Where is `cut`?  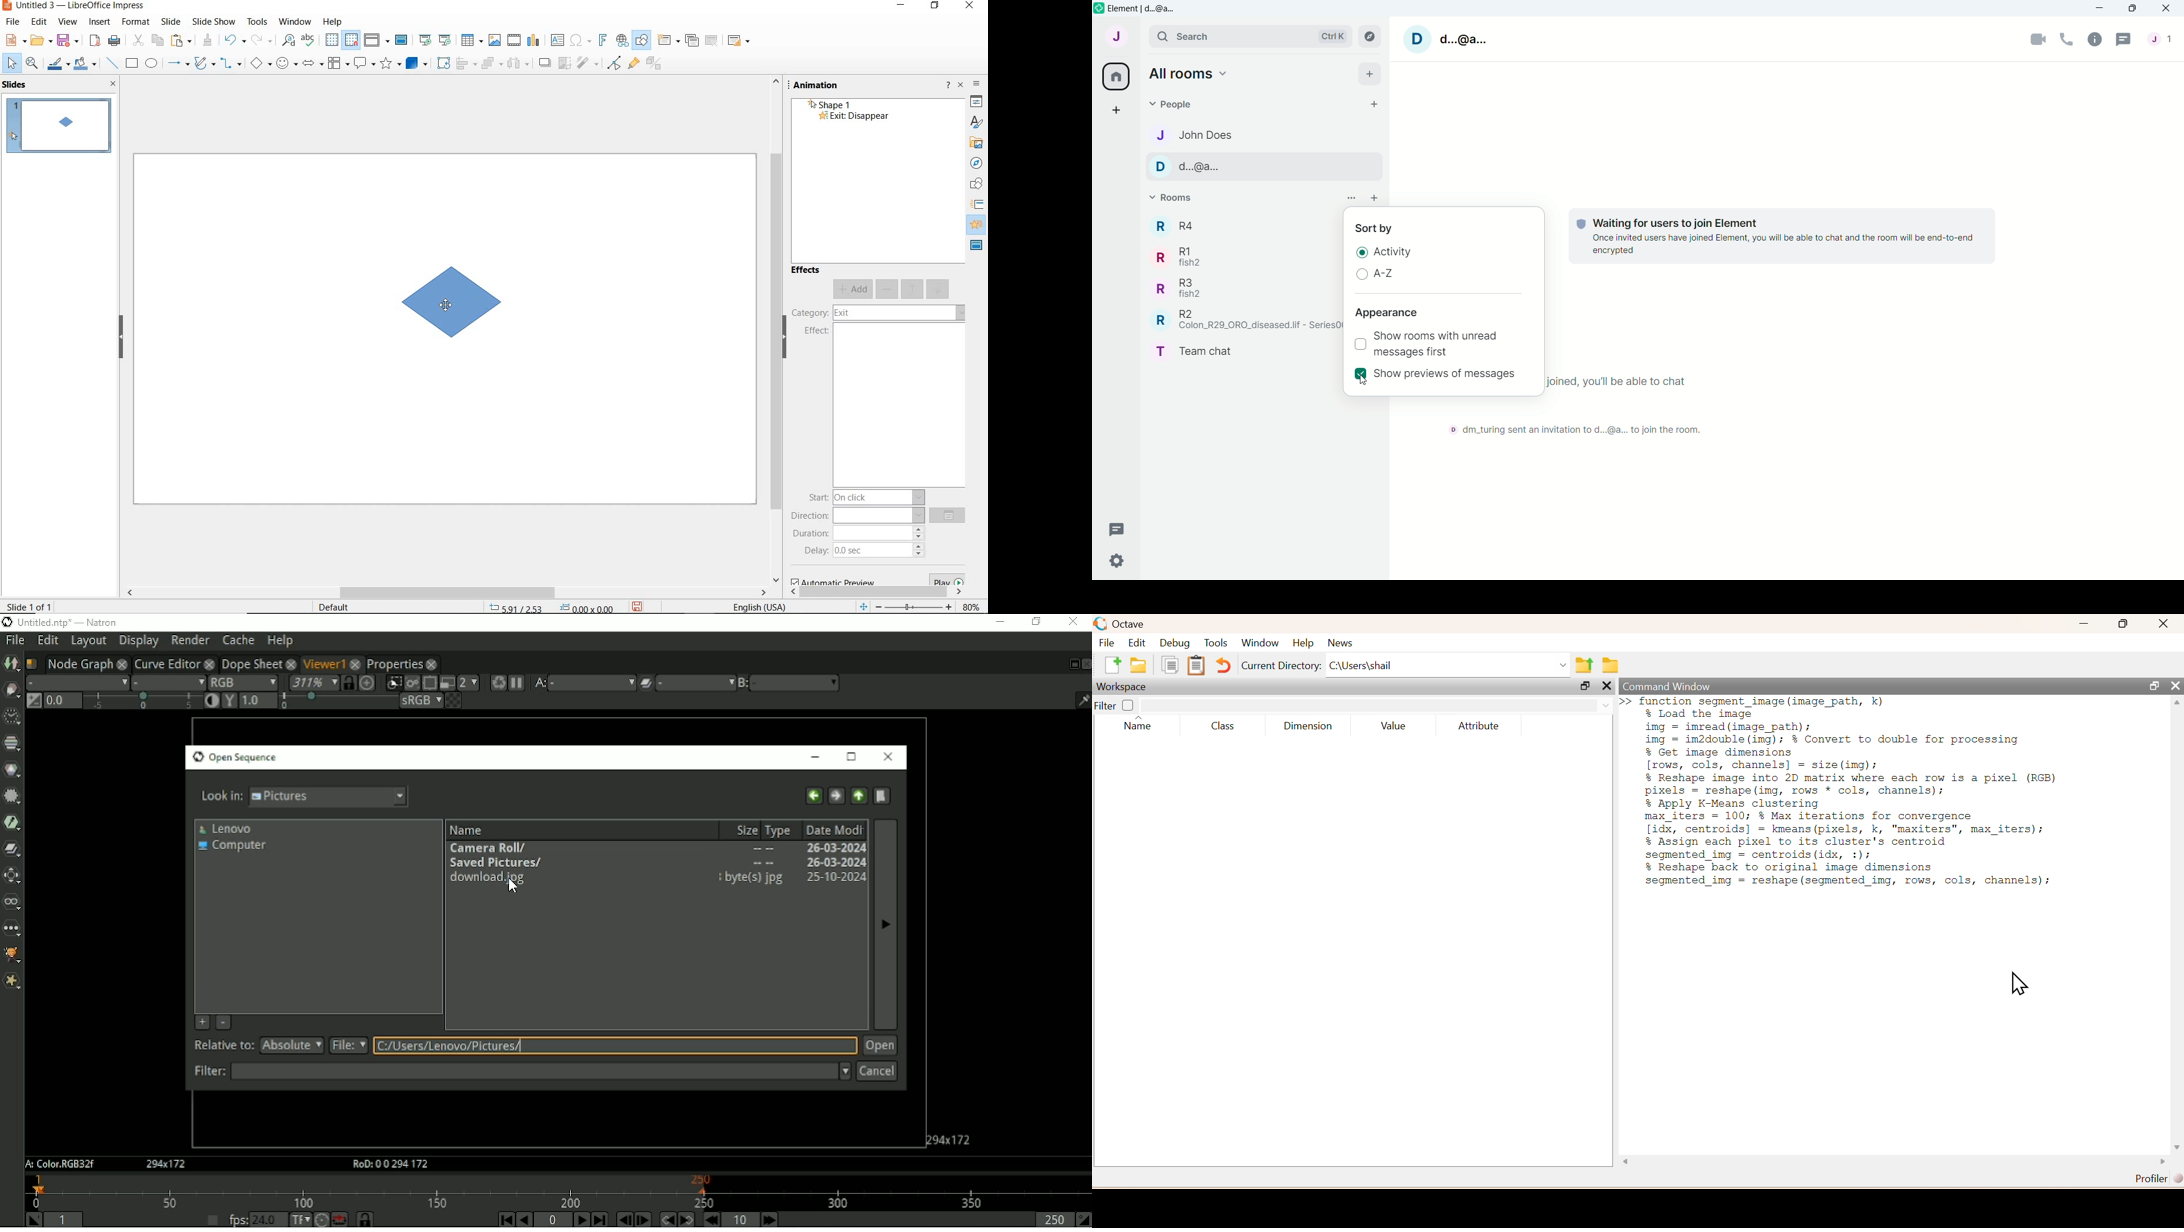 cut is located at coordinates (138, 40).